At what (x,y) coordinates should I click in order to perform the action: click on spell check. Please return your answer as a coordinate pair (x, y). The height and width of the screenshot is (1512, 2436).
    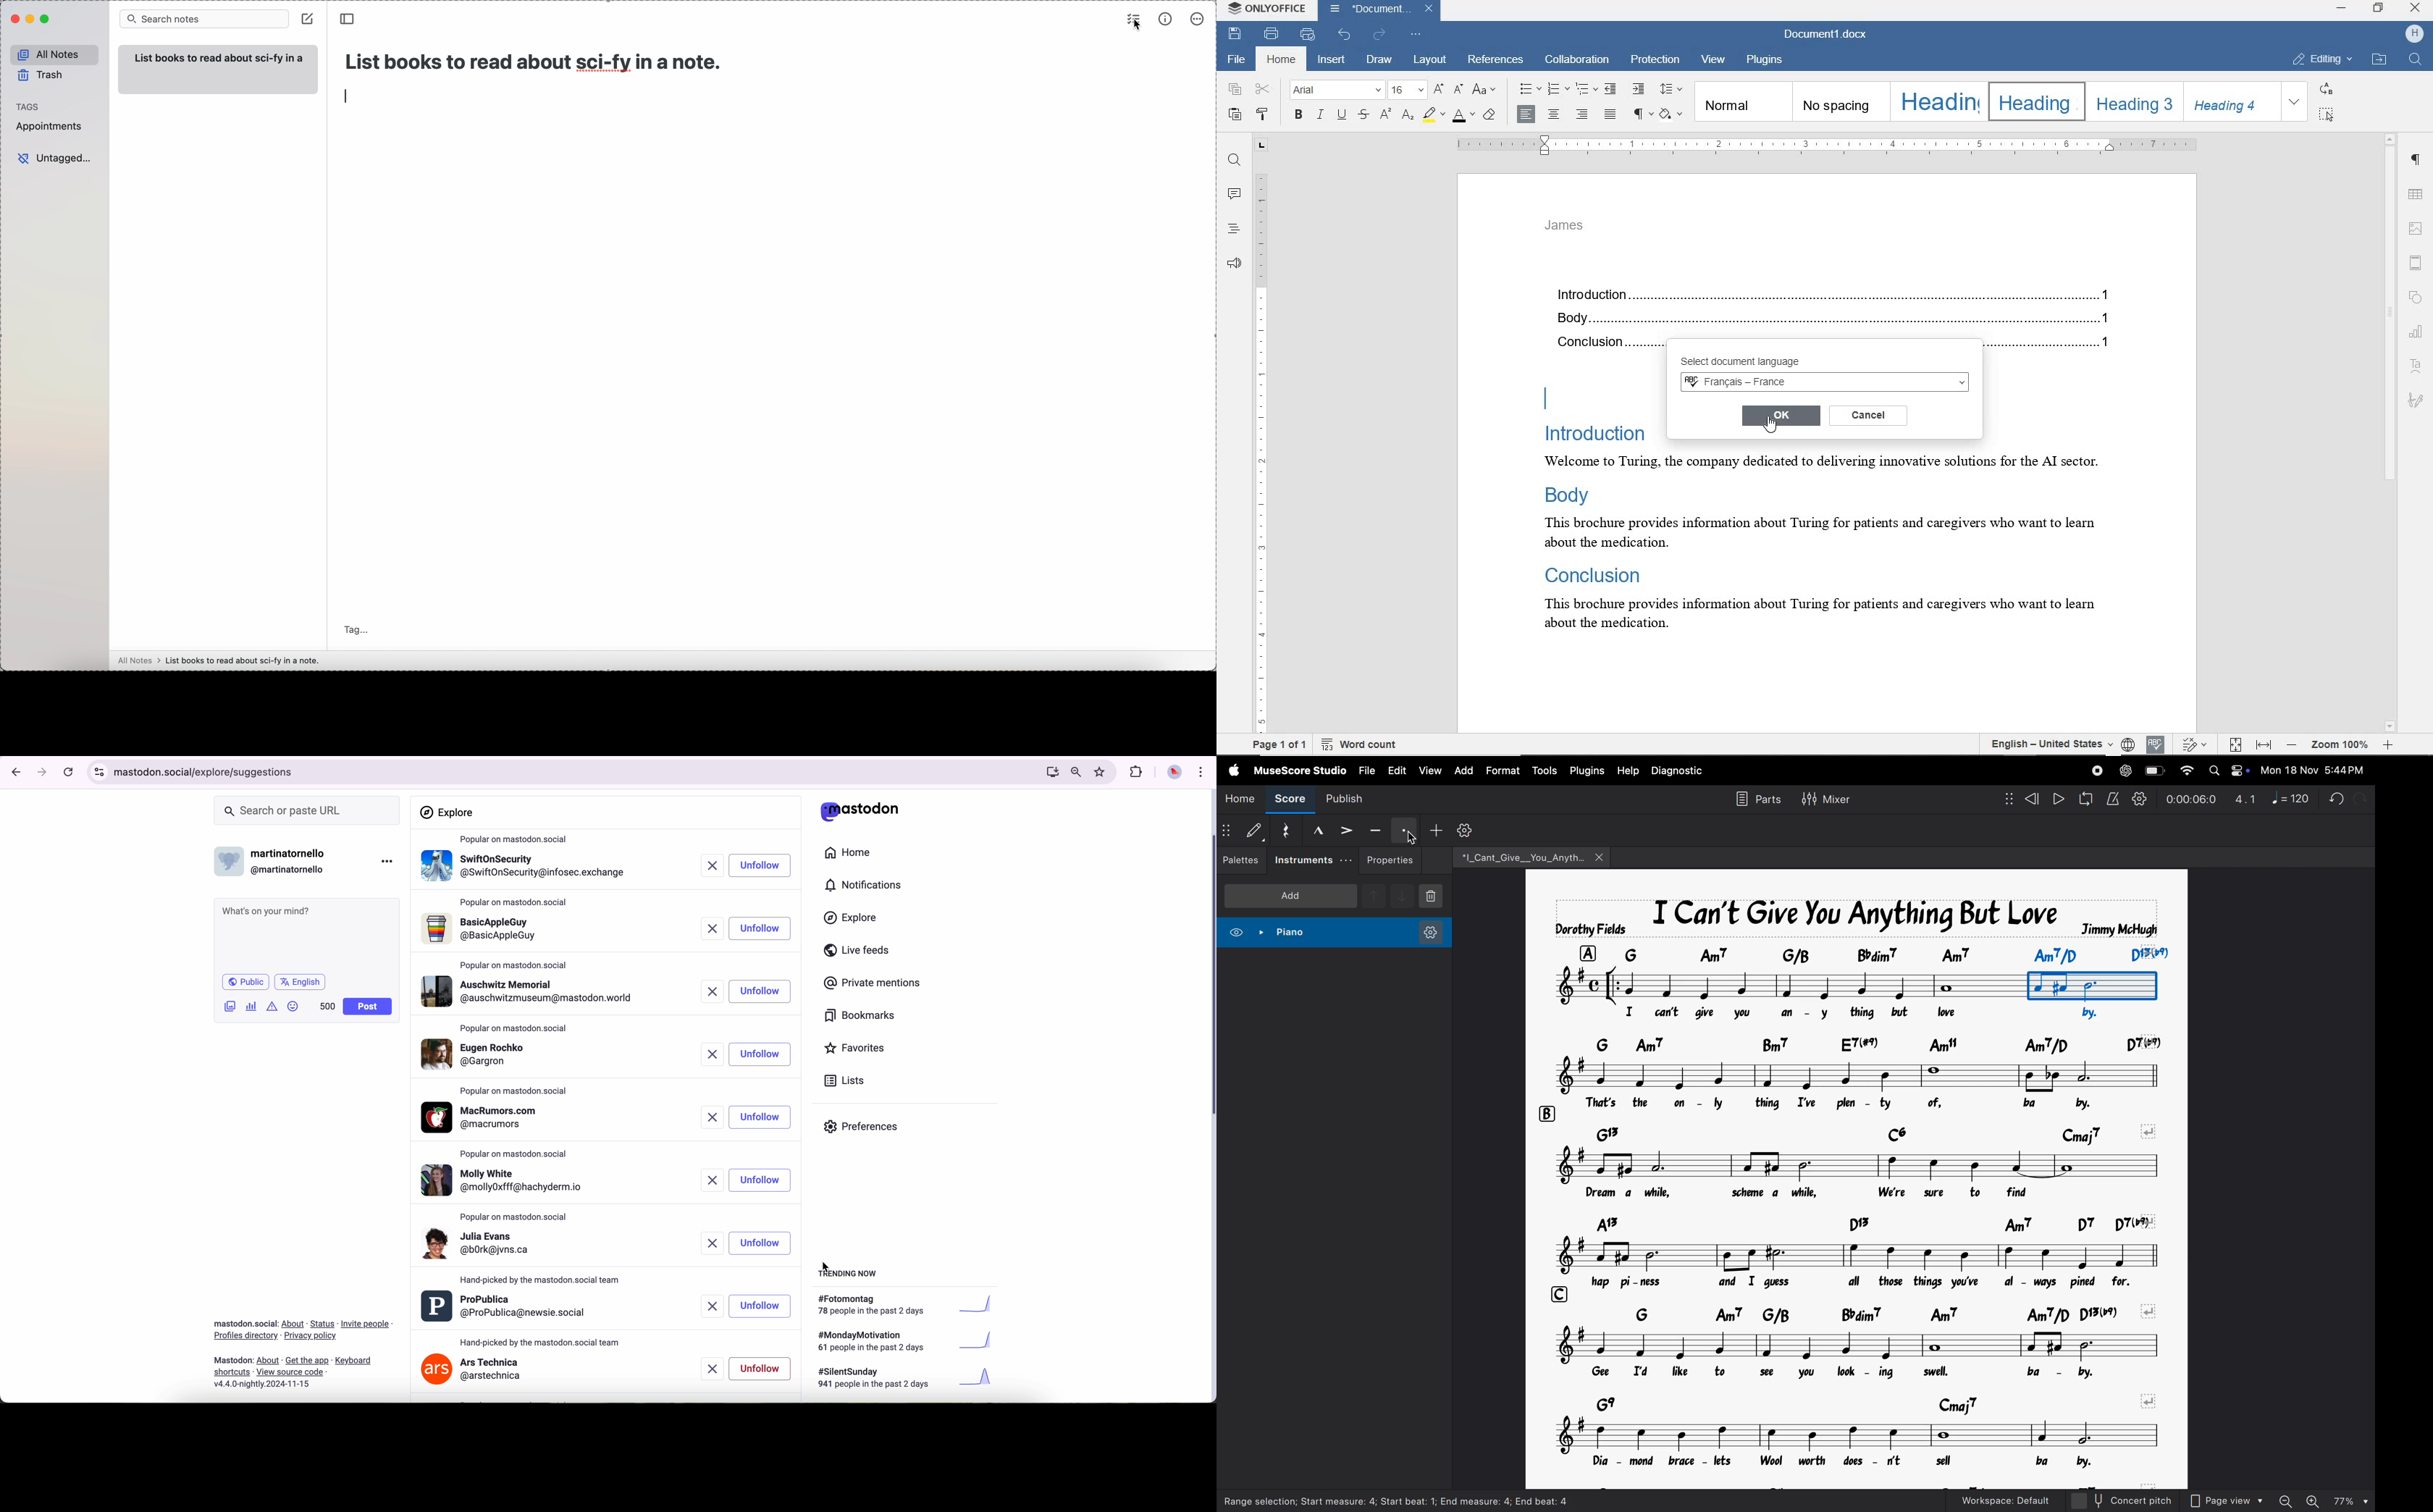
    Looking at the image, I should click on (2153, 742).